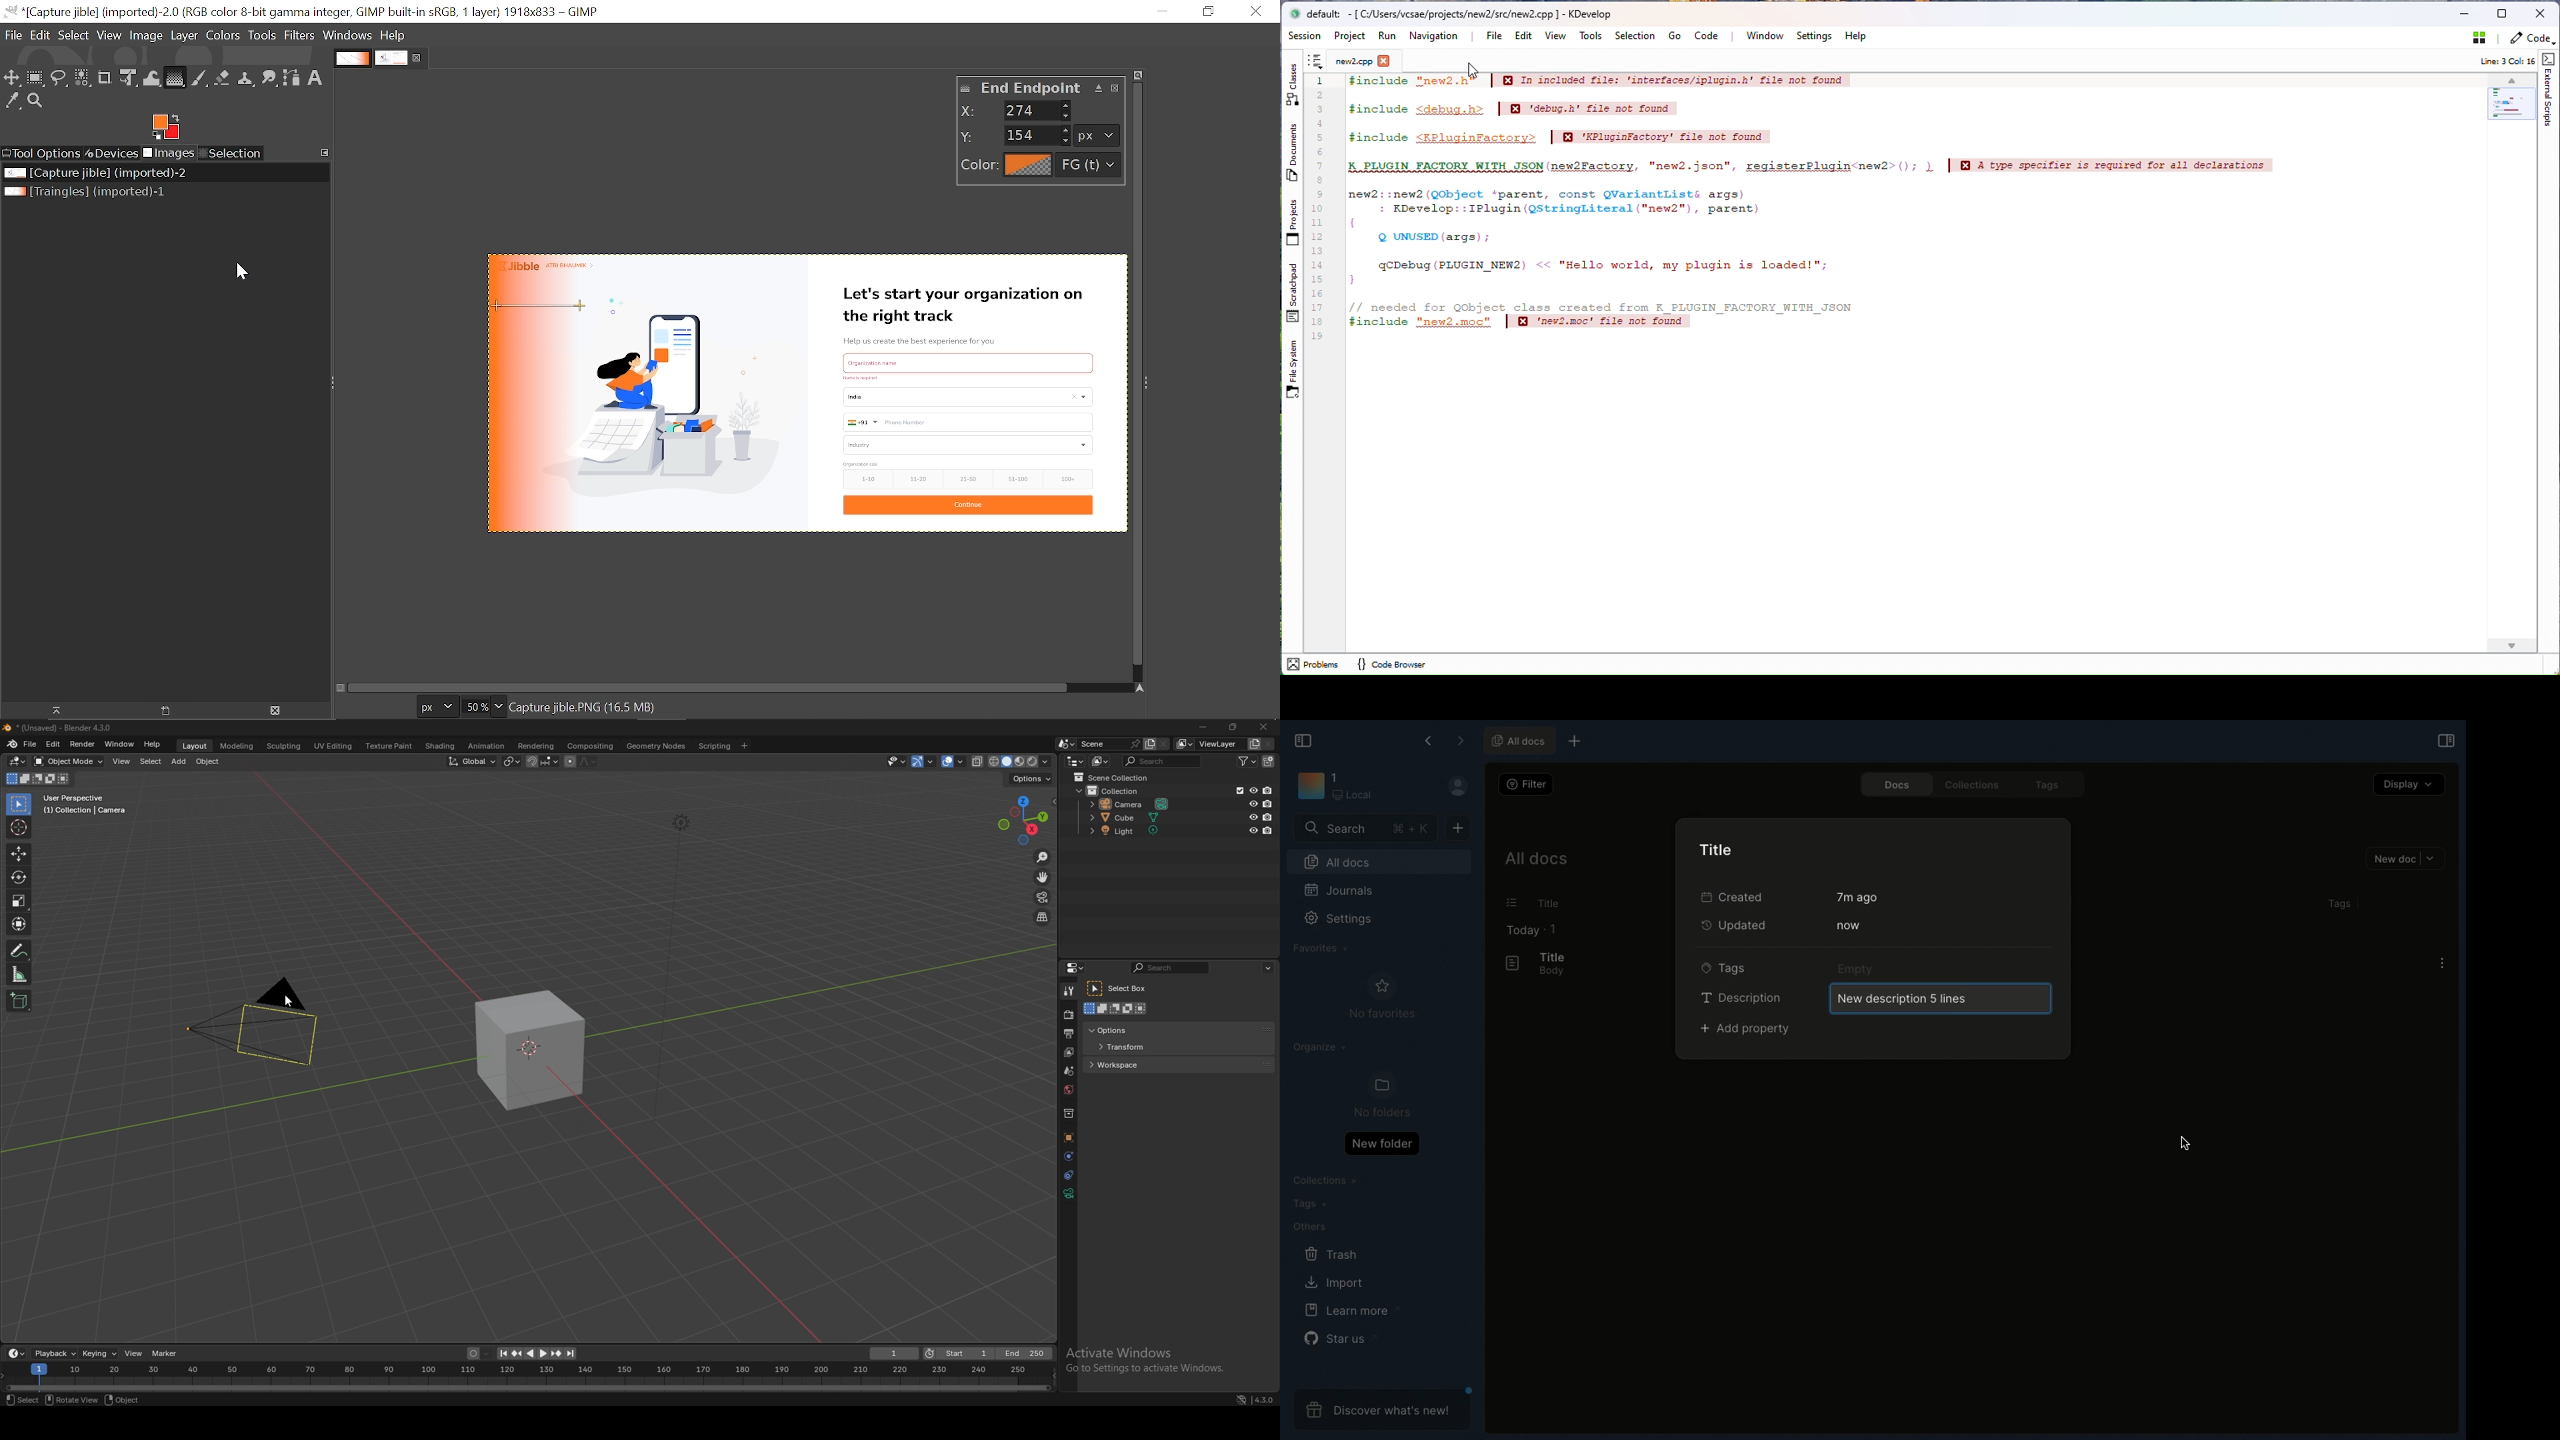 The height and width of the screenshot is (1456, 2576). Describe the element at coordinates (806, 392) in the screenshot. I see `Gradient added on the image` at that location.